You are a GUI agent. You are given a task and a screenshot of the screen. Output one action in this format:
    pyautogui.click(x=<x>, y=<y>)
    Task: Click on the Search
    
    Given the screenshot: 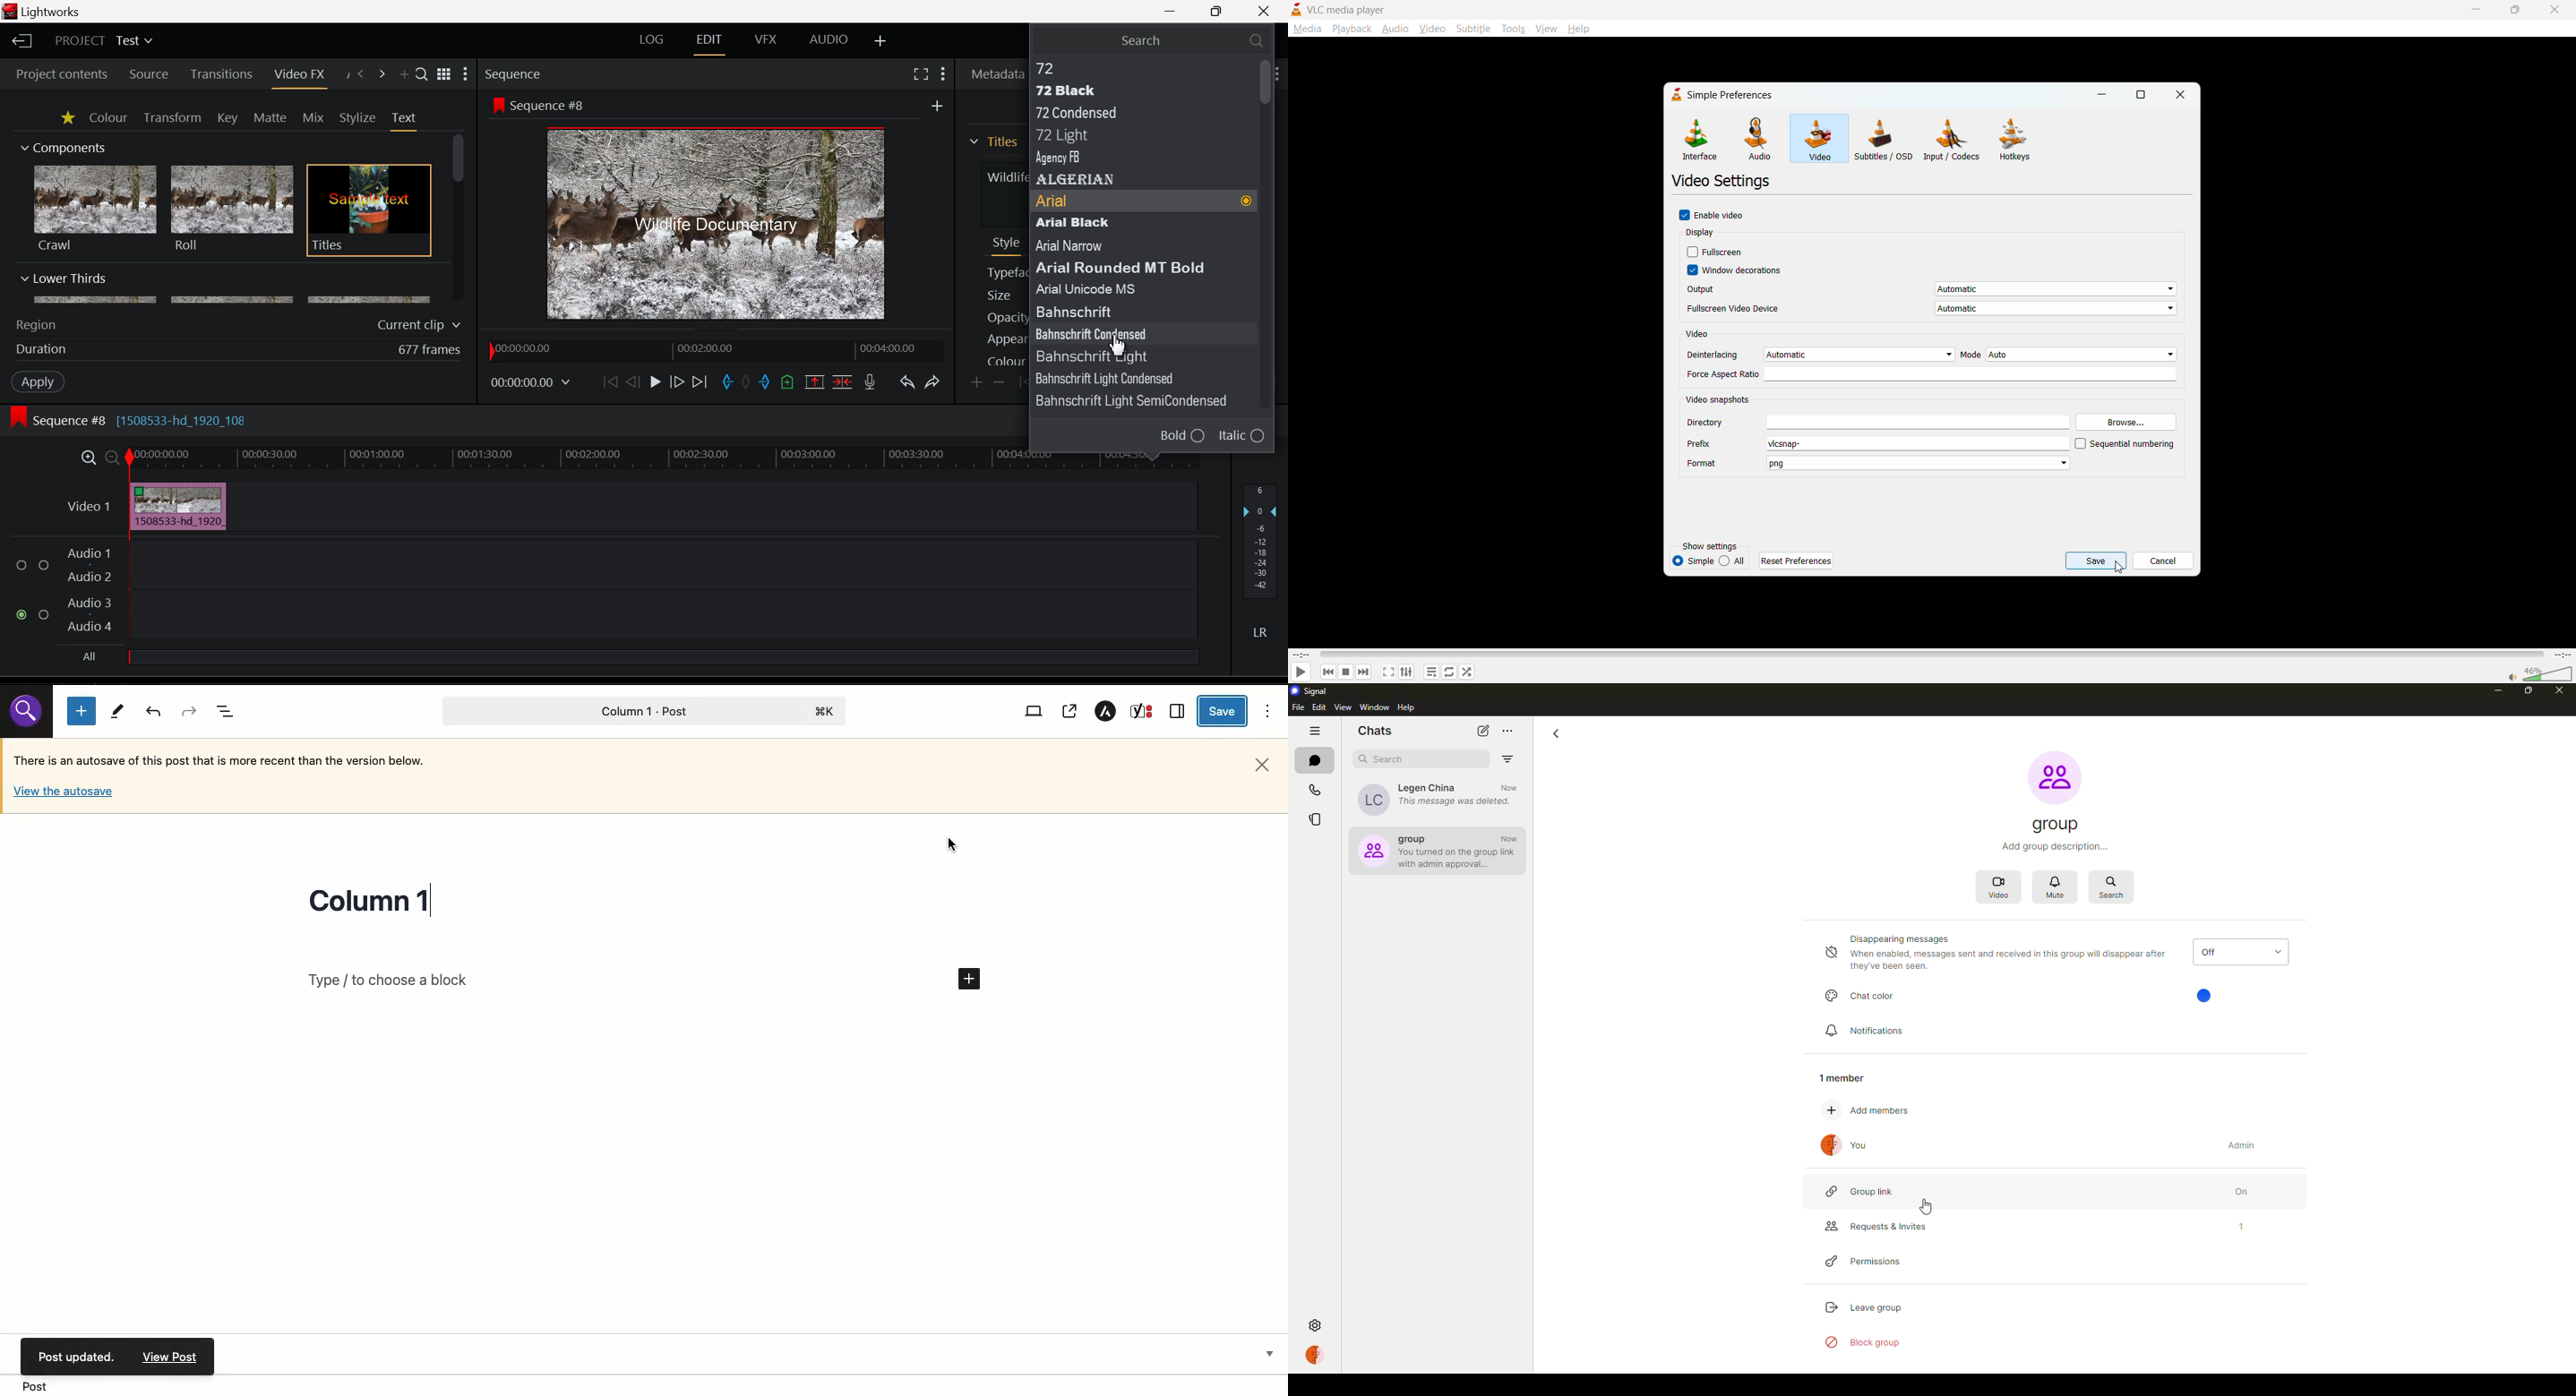 What is the action you would take?
    pyautogui.click(x=423, y=73)
    